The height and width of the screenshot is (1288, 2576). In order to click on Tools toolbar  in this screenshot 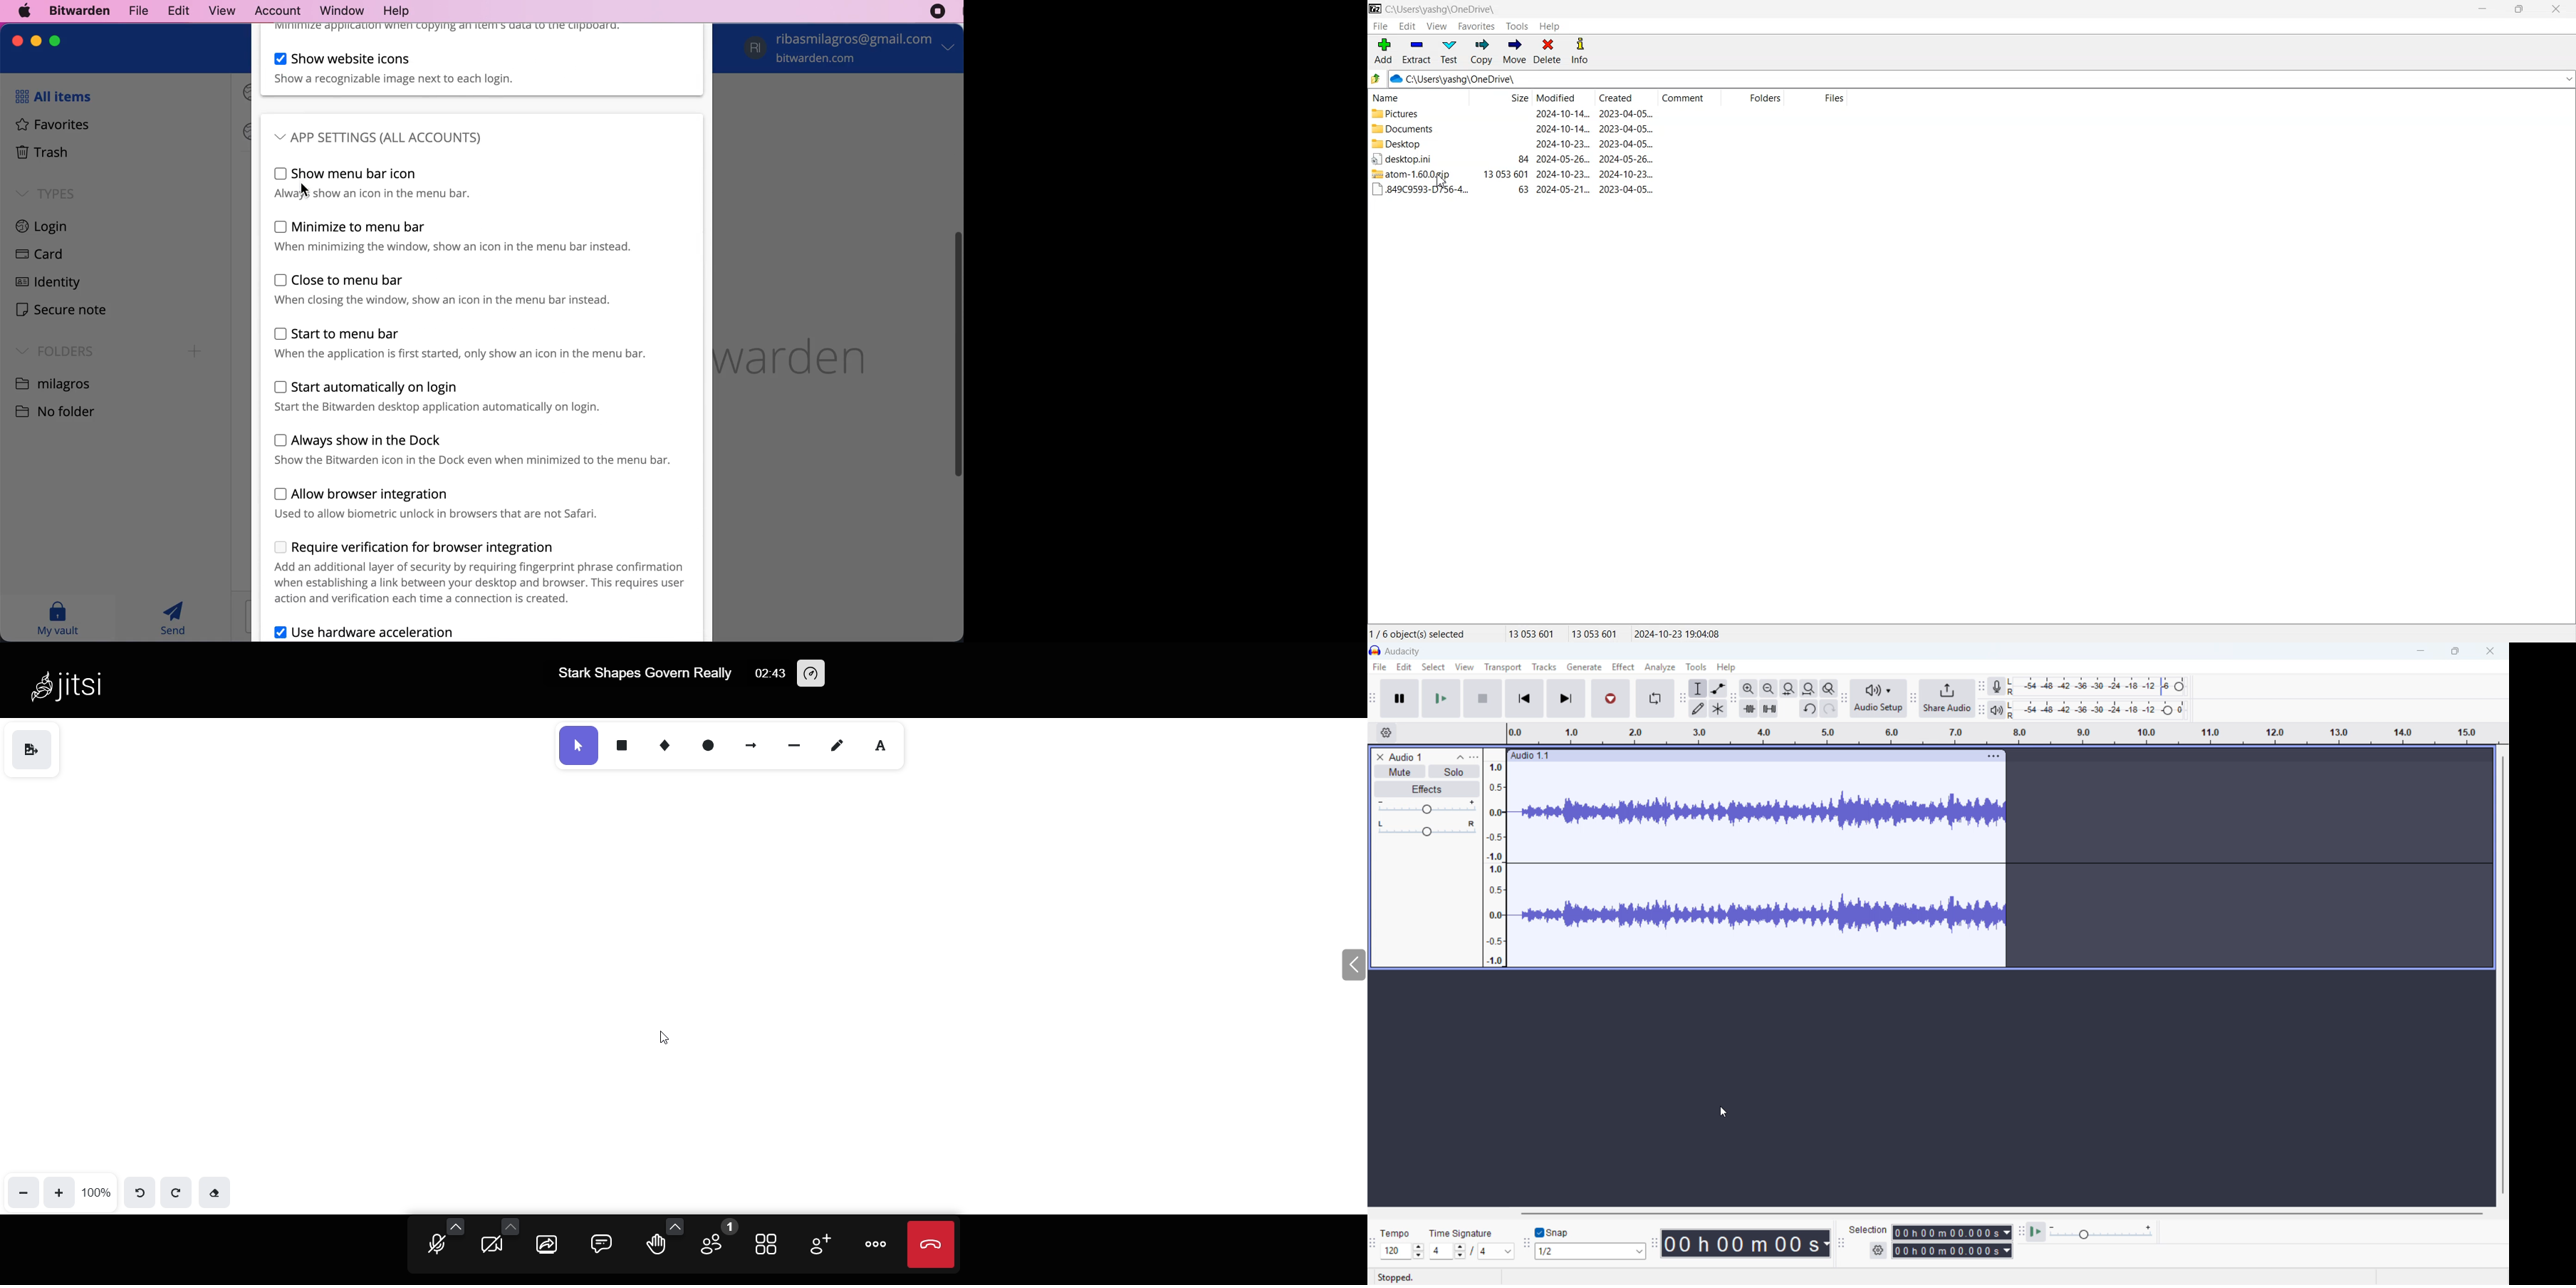, I will do `click(1682, 698)`.